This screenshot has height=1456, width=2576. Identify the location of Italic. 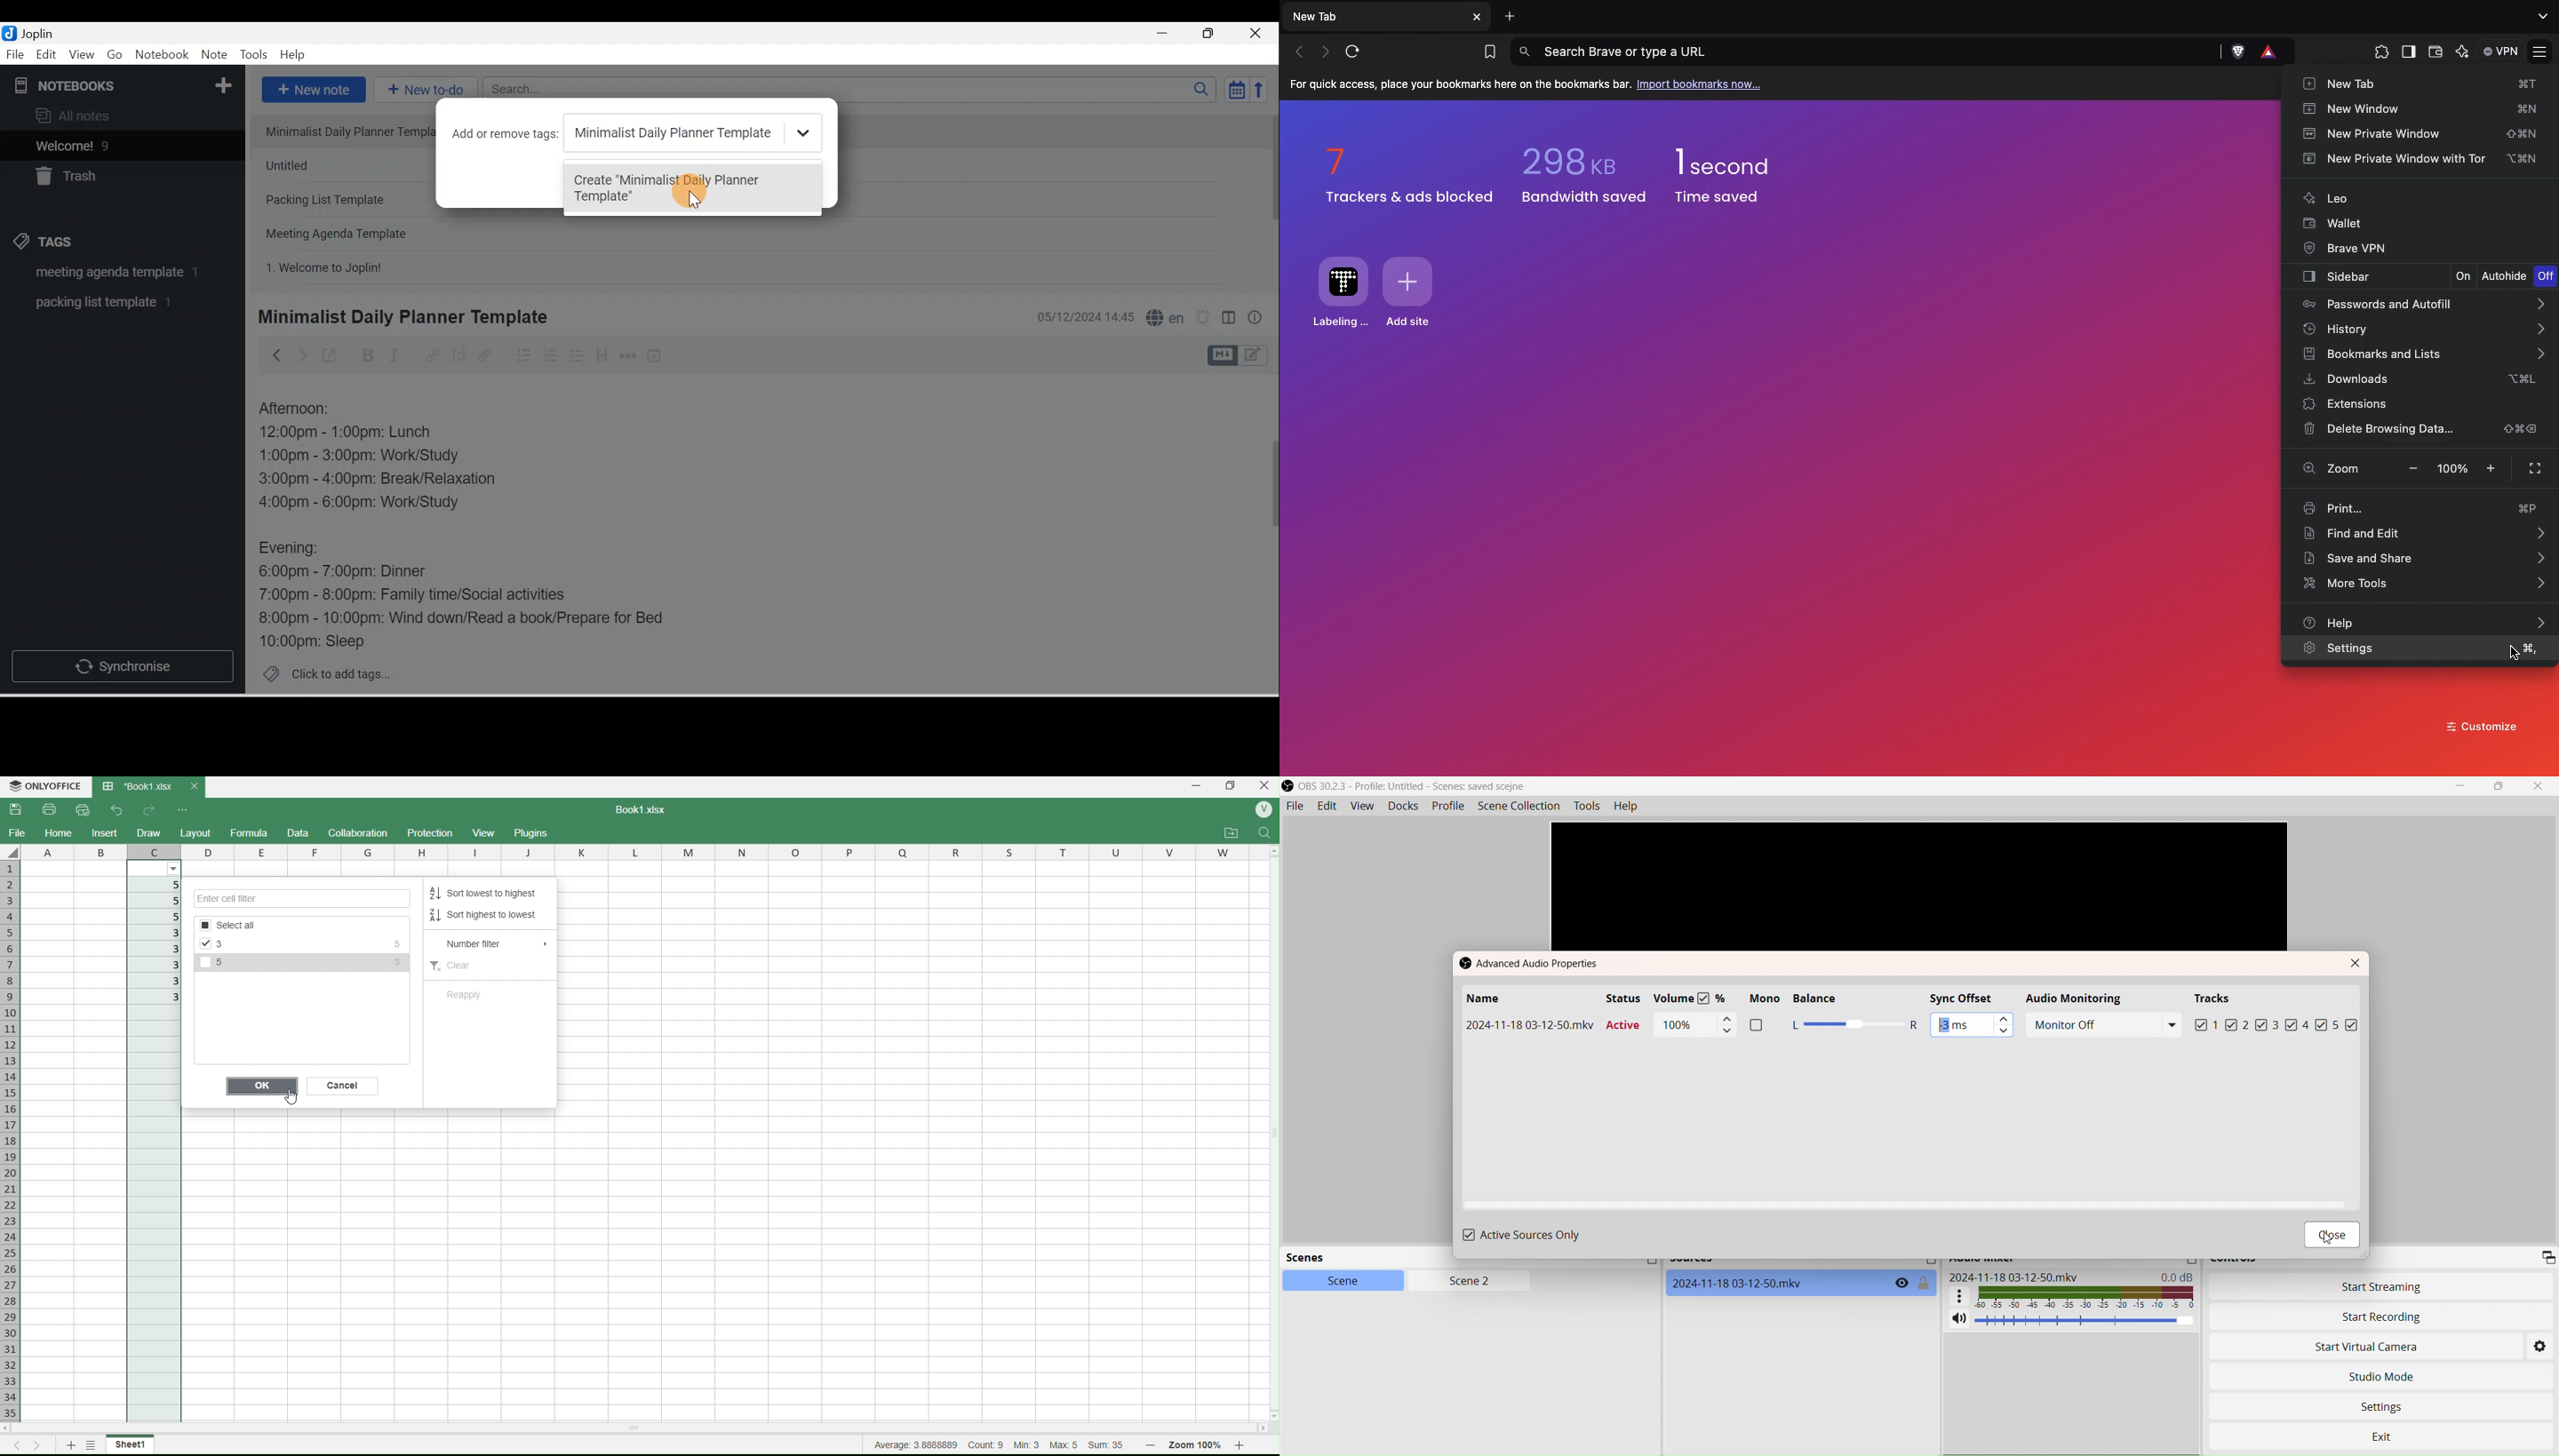
(397, 358).